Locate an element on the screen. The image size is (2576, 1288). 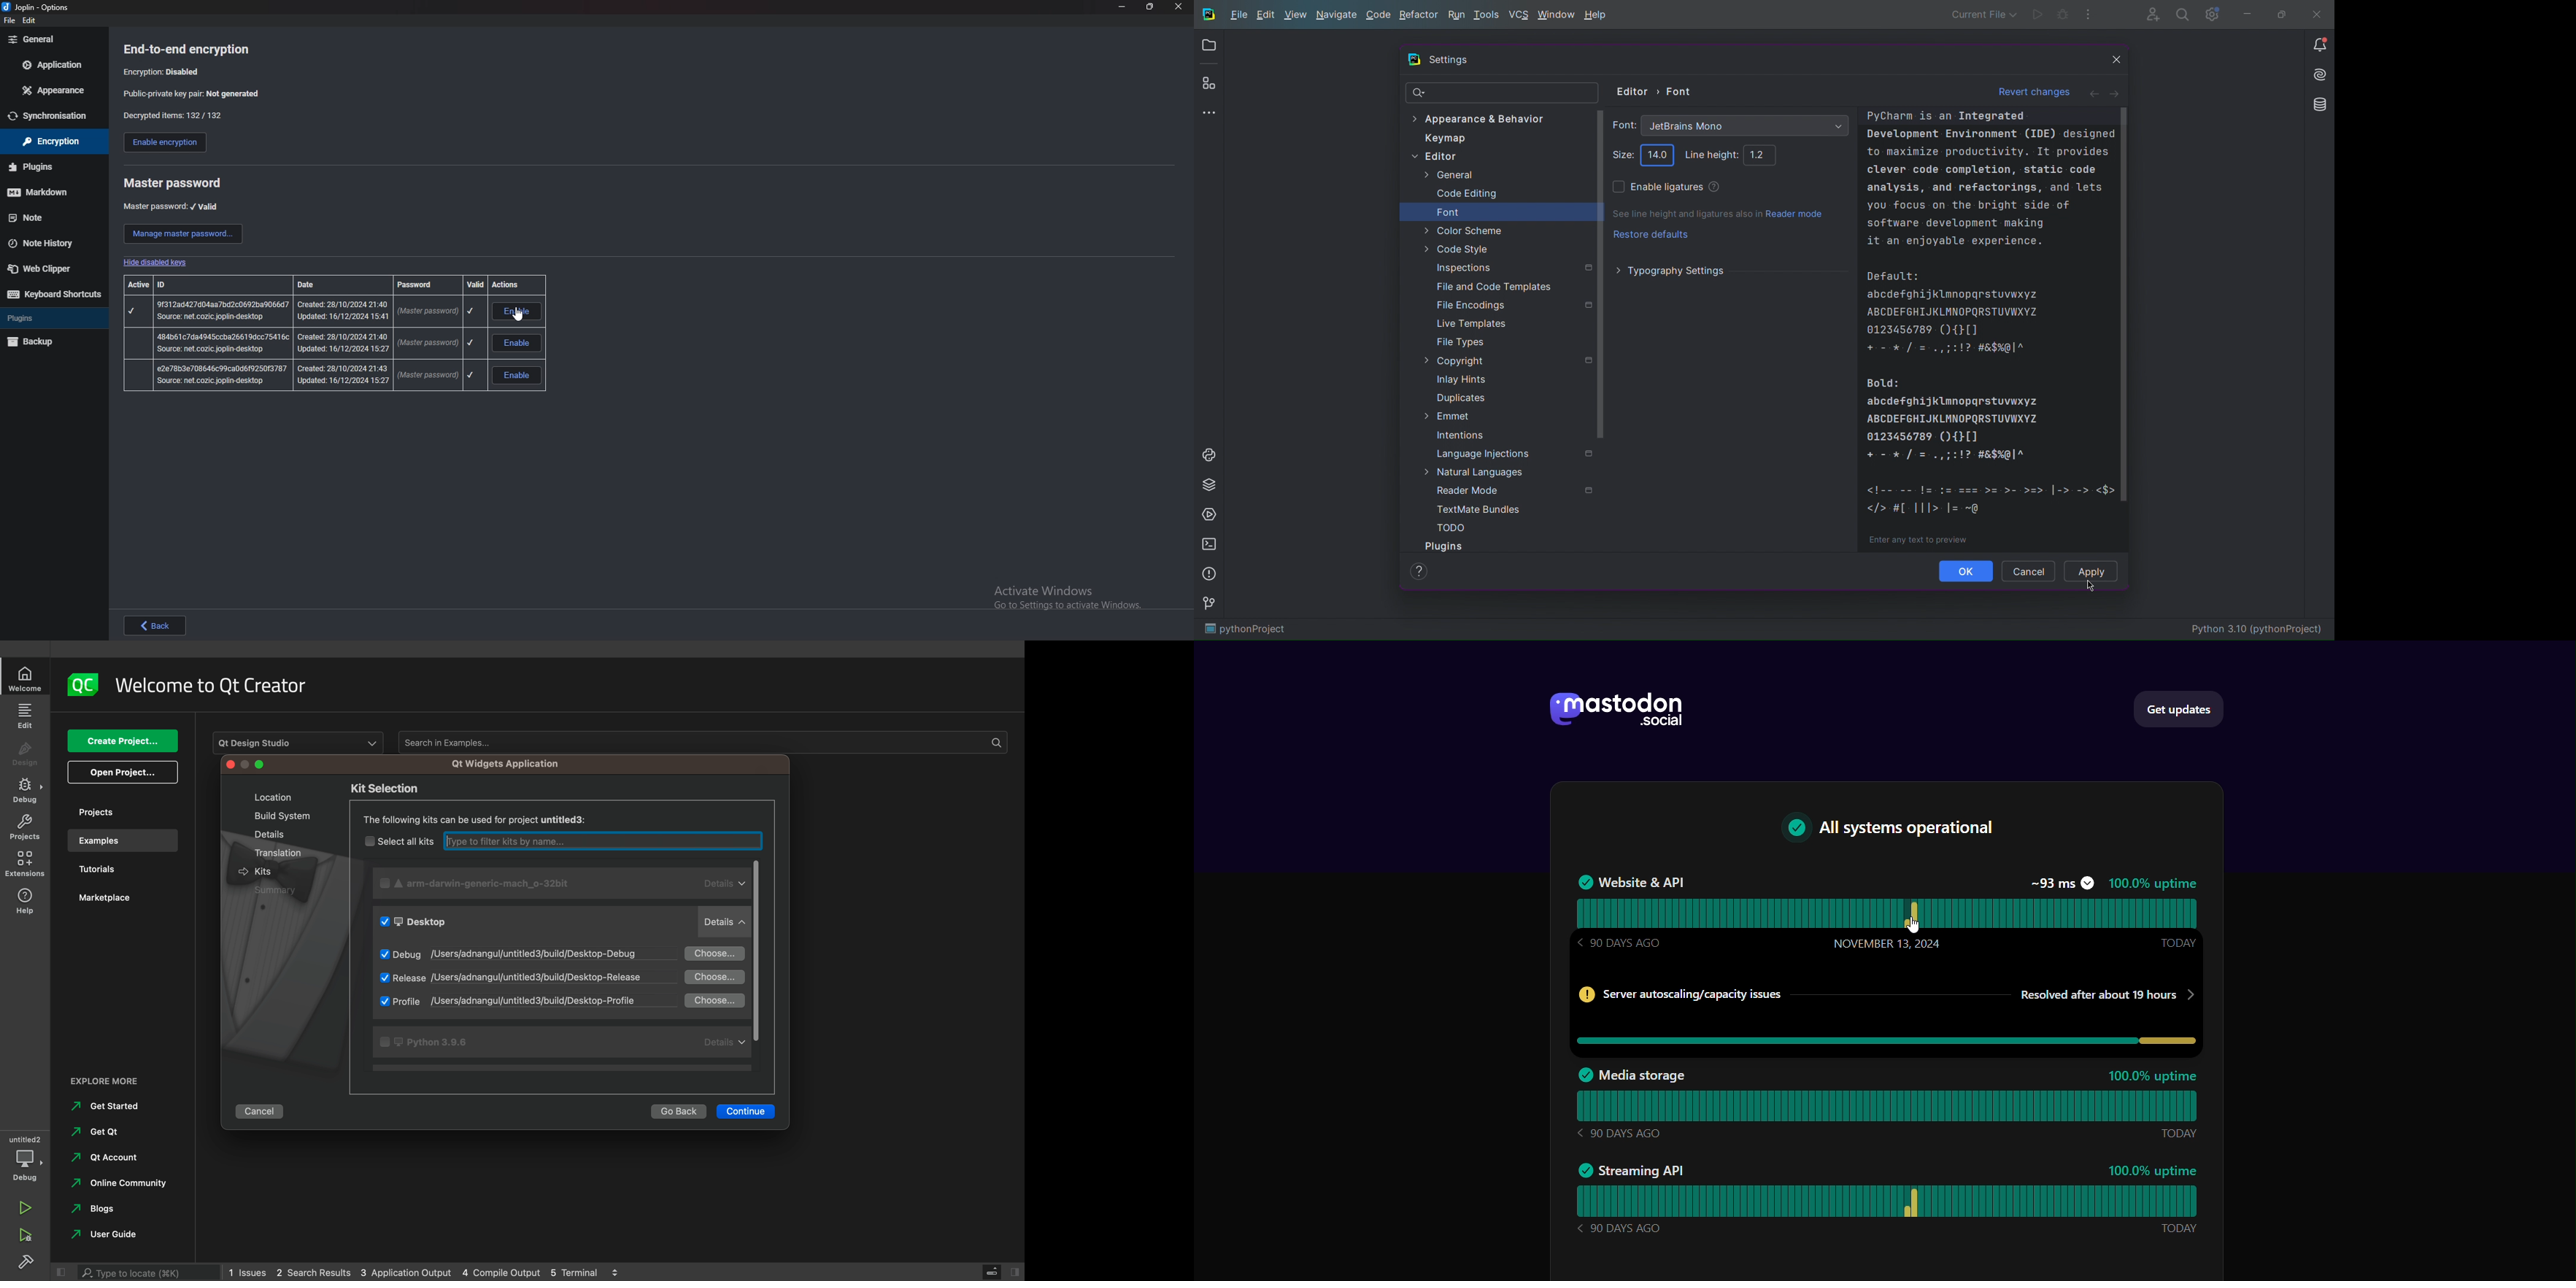
appearance is located at coordinates (52, 91).